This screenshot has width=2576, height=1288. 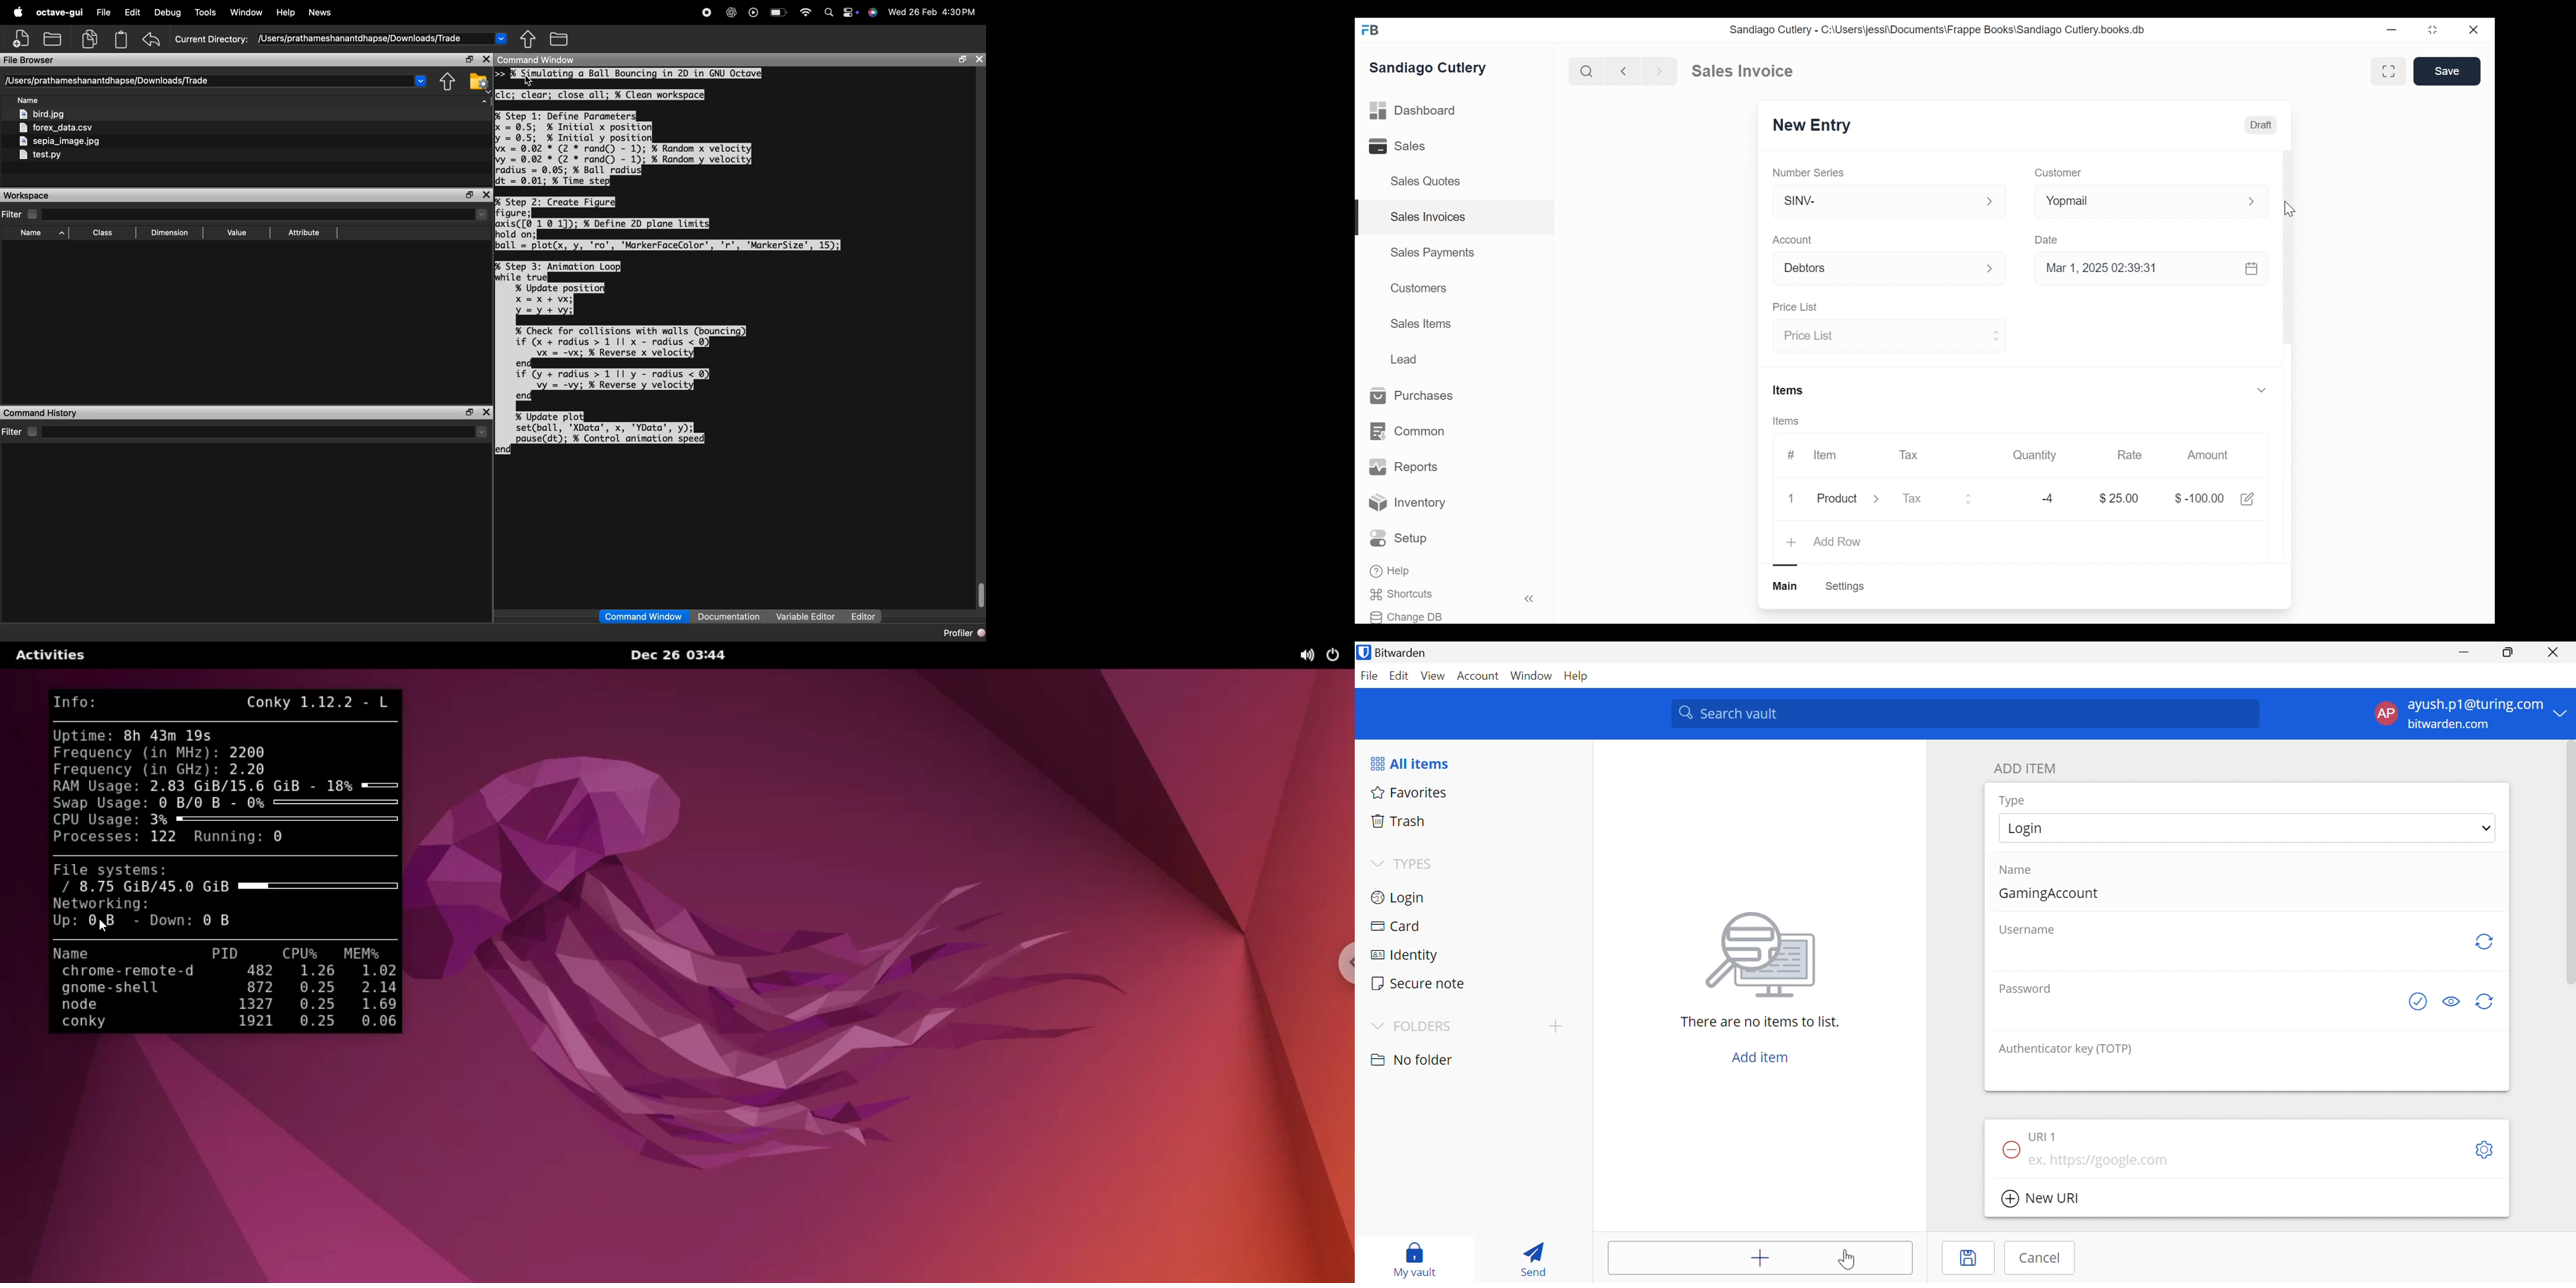 What do you see at coordinates (1399, 538) in the screenshot?
I see `Setup` at bounding box center [1399, 538].